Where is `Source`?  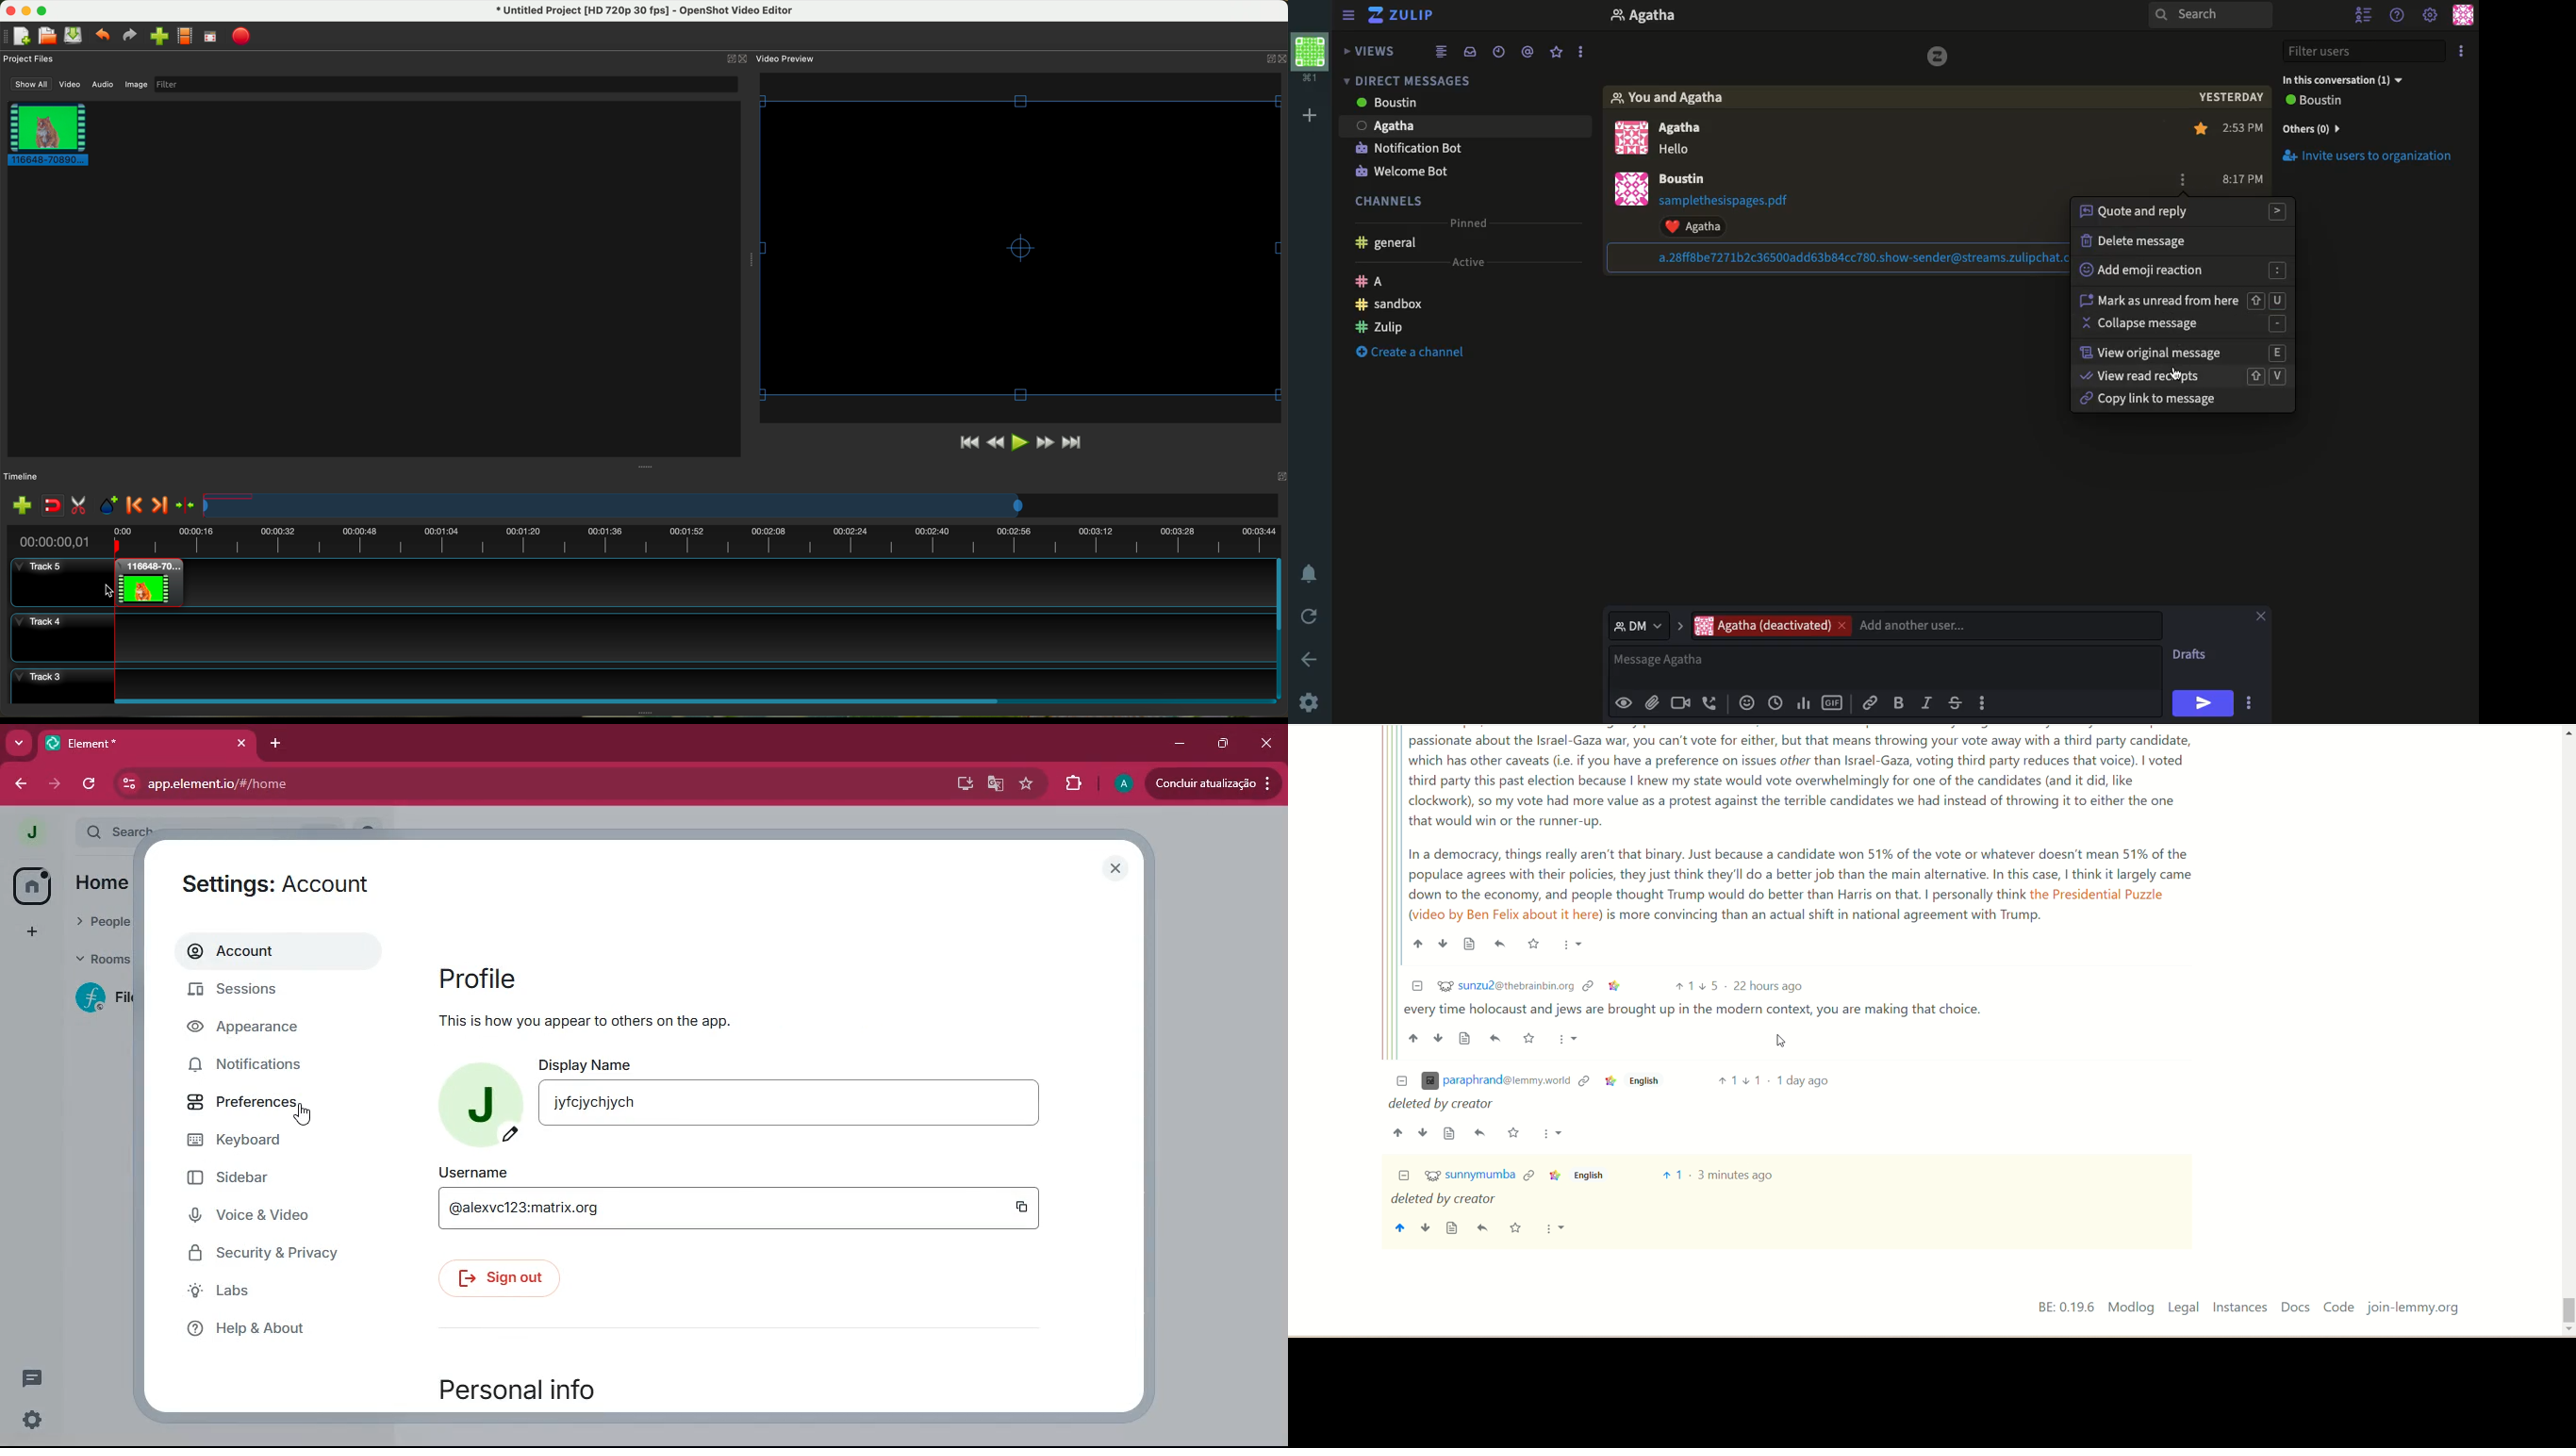
Source is located at coordinates (1466, 1038).